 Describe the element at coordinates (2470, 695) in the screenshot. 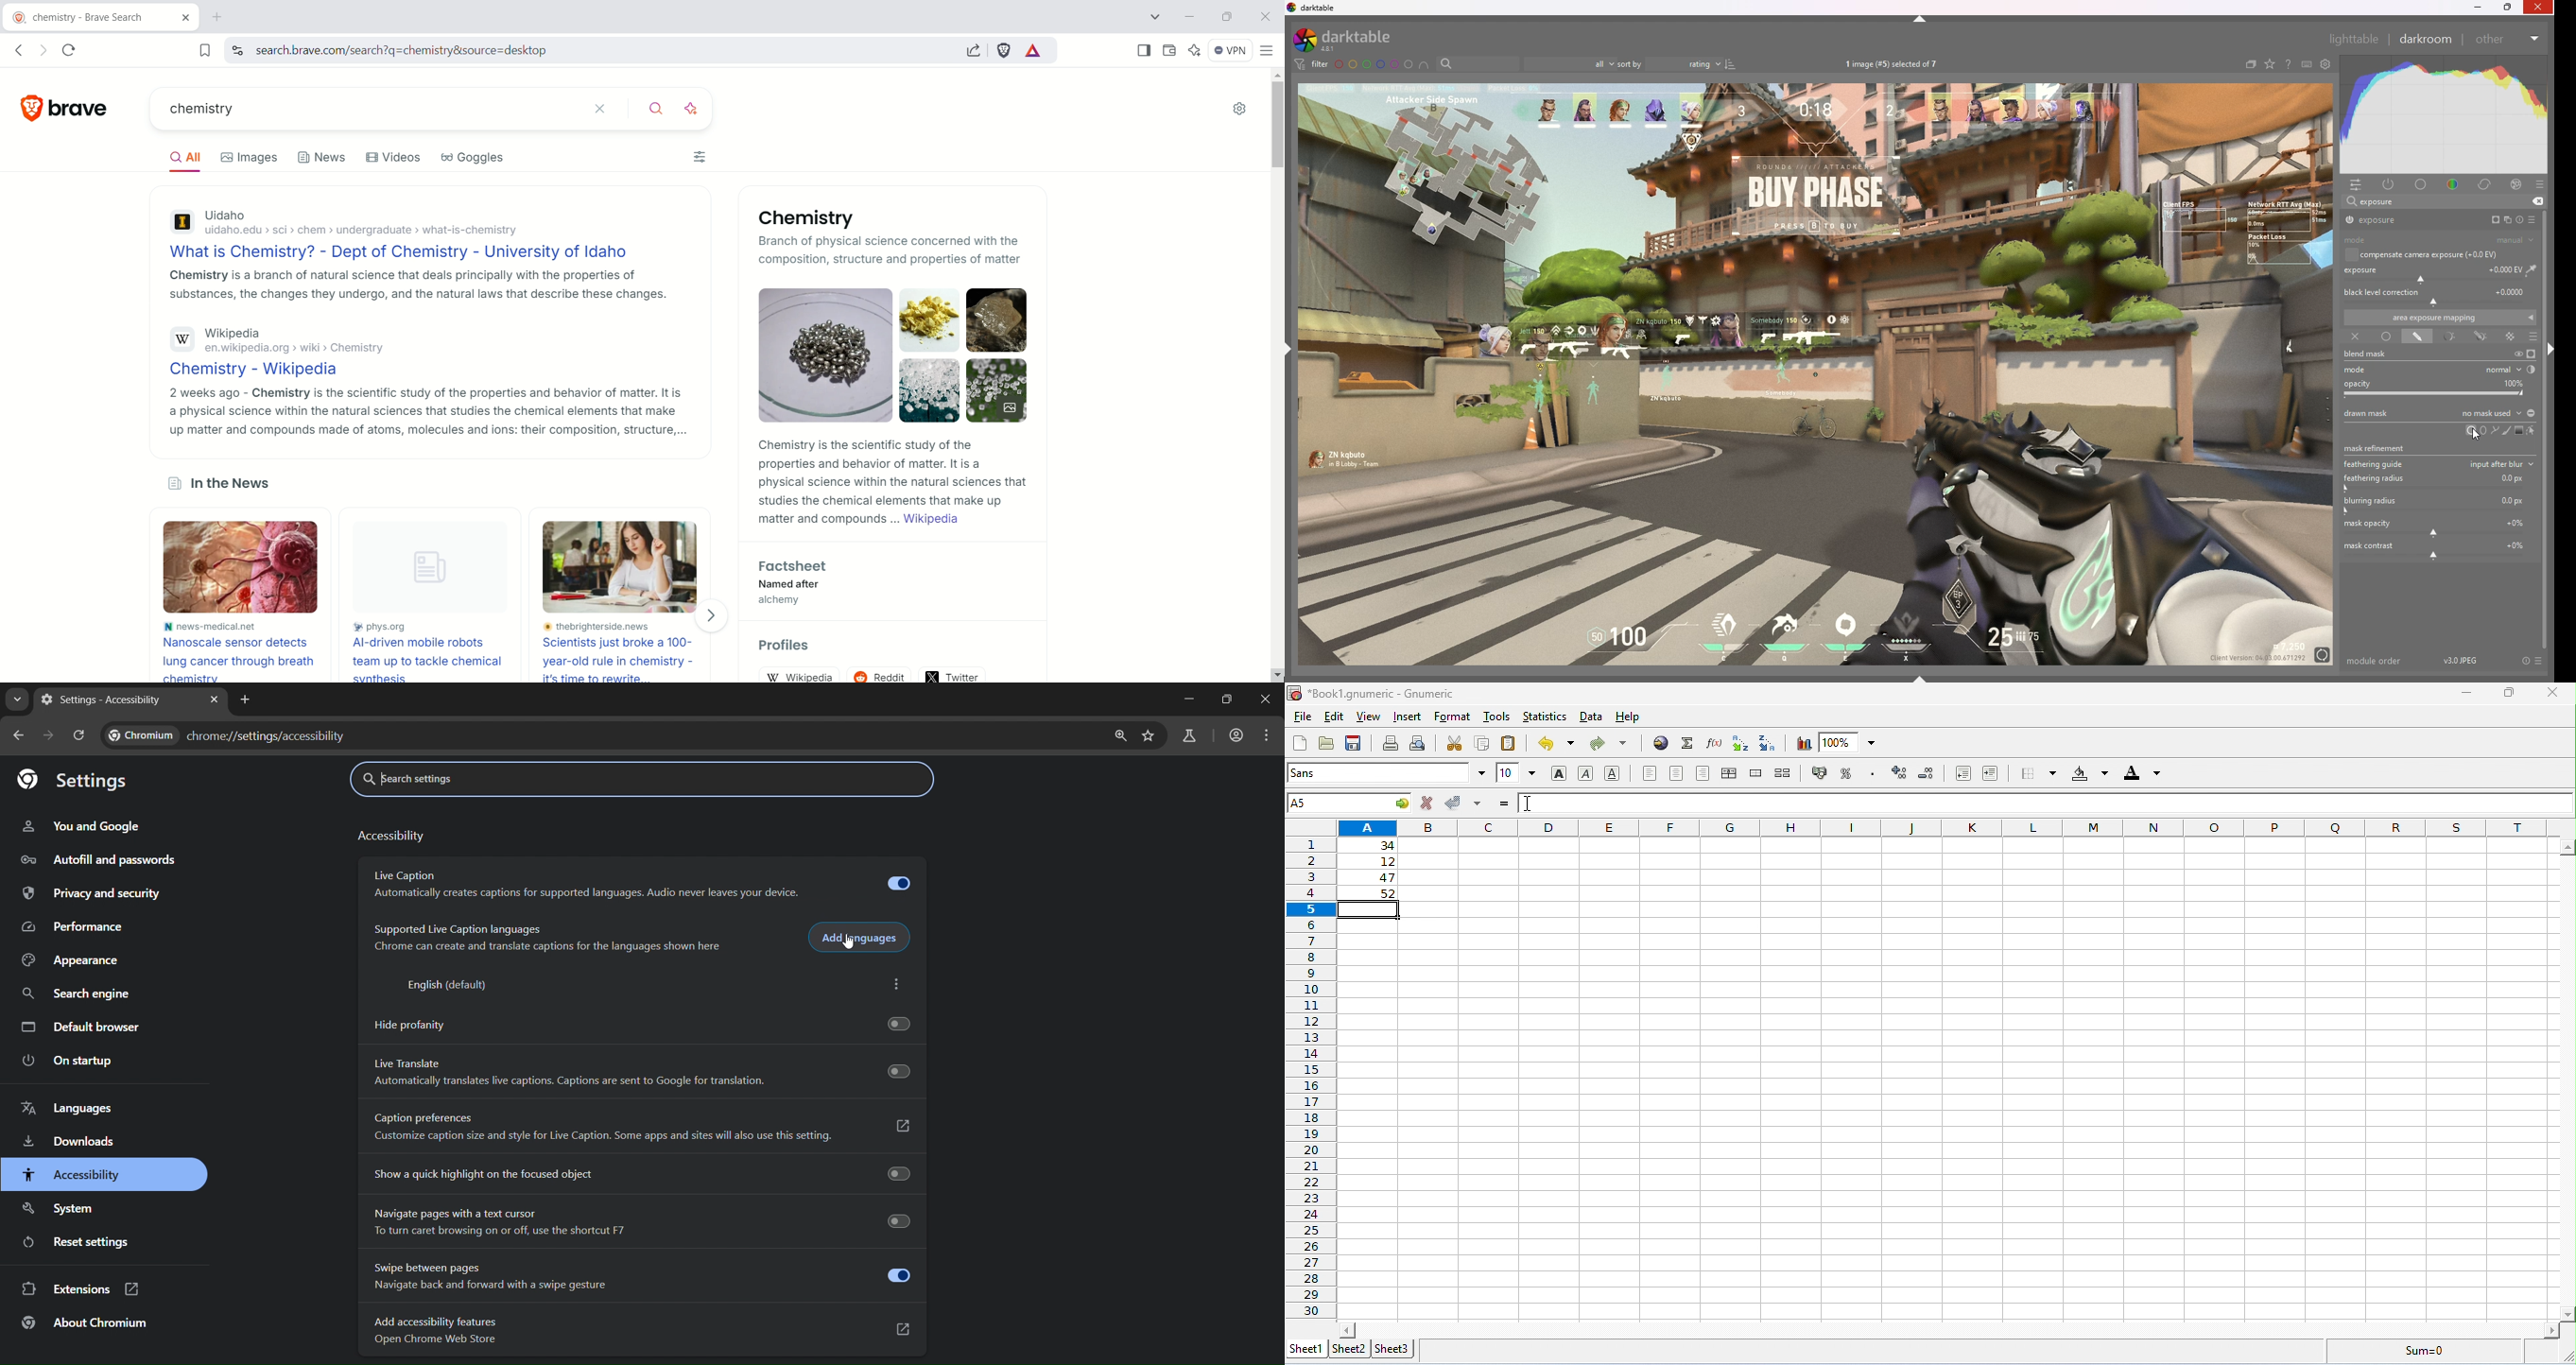

I see `minimize` at that location.